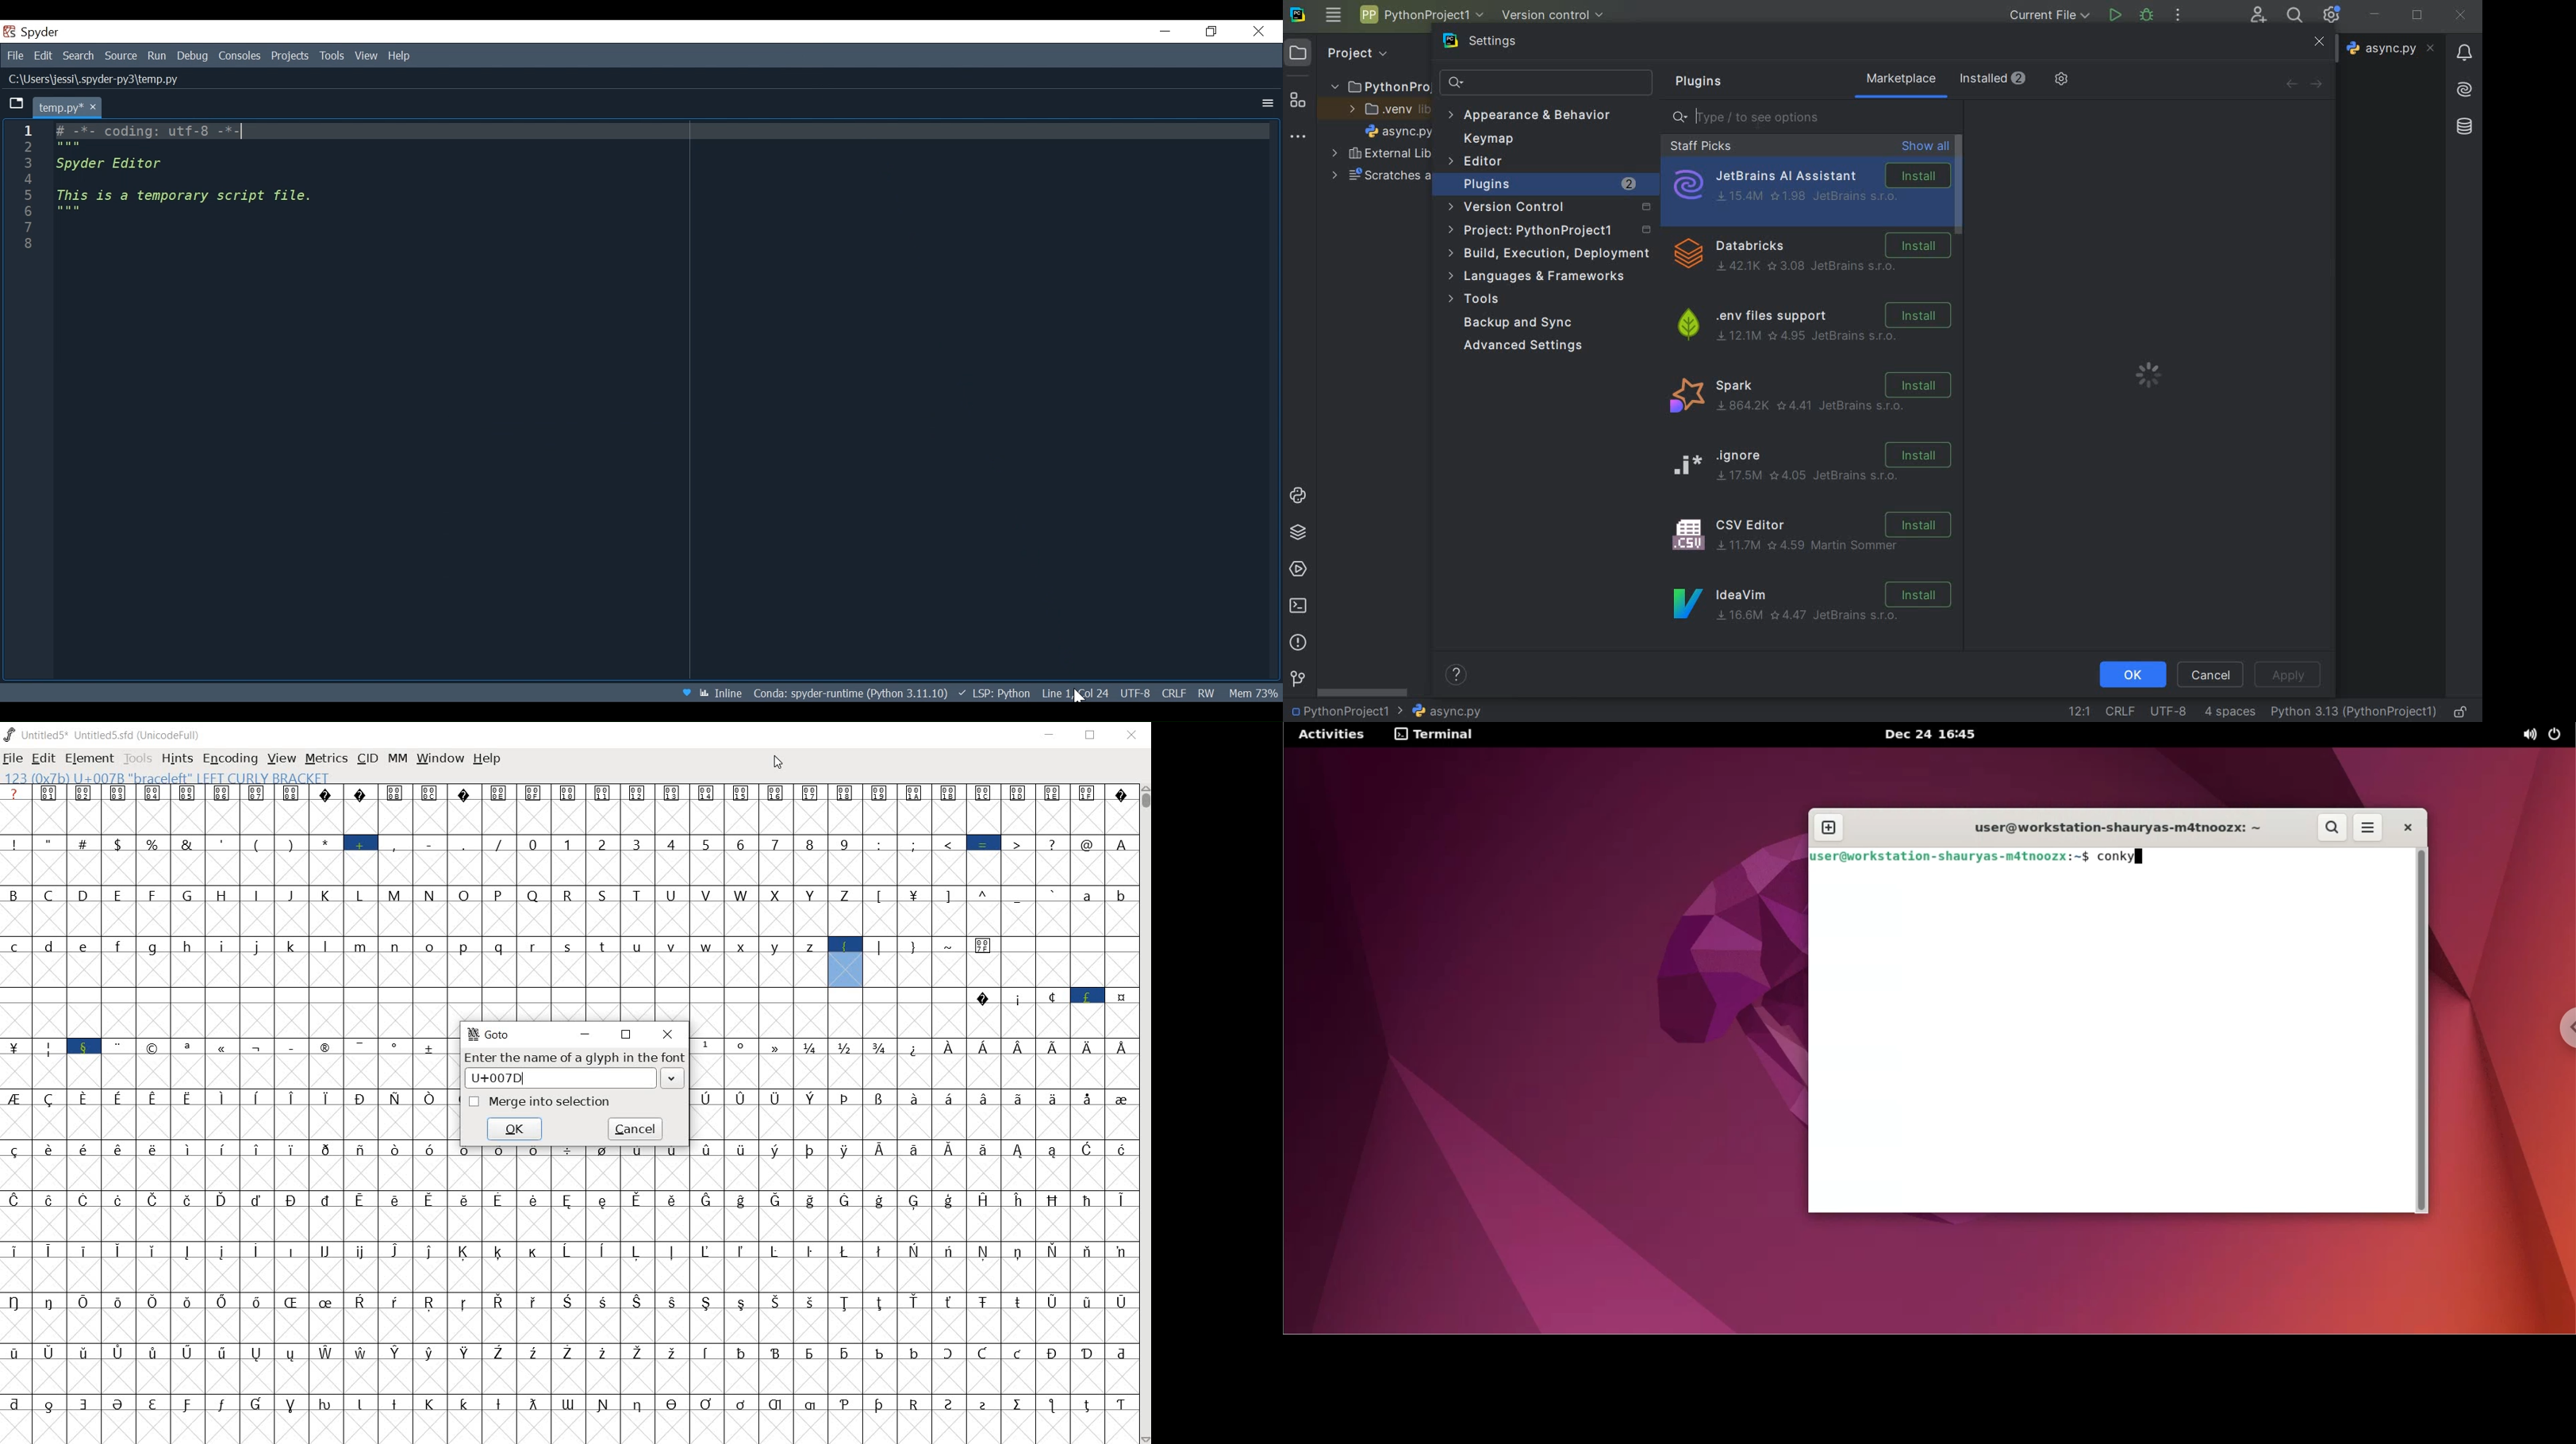  I want to click on Search, so click(78, 55).